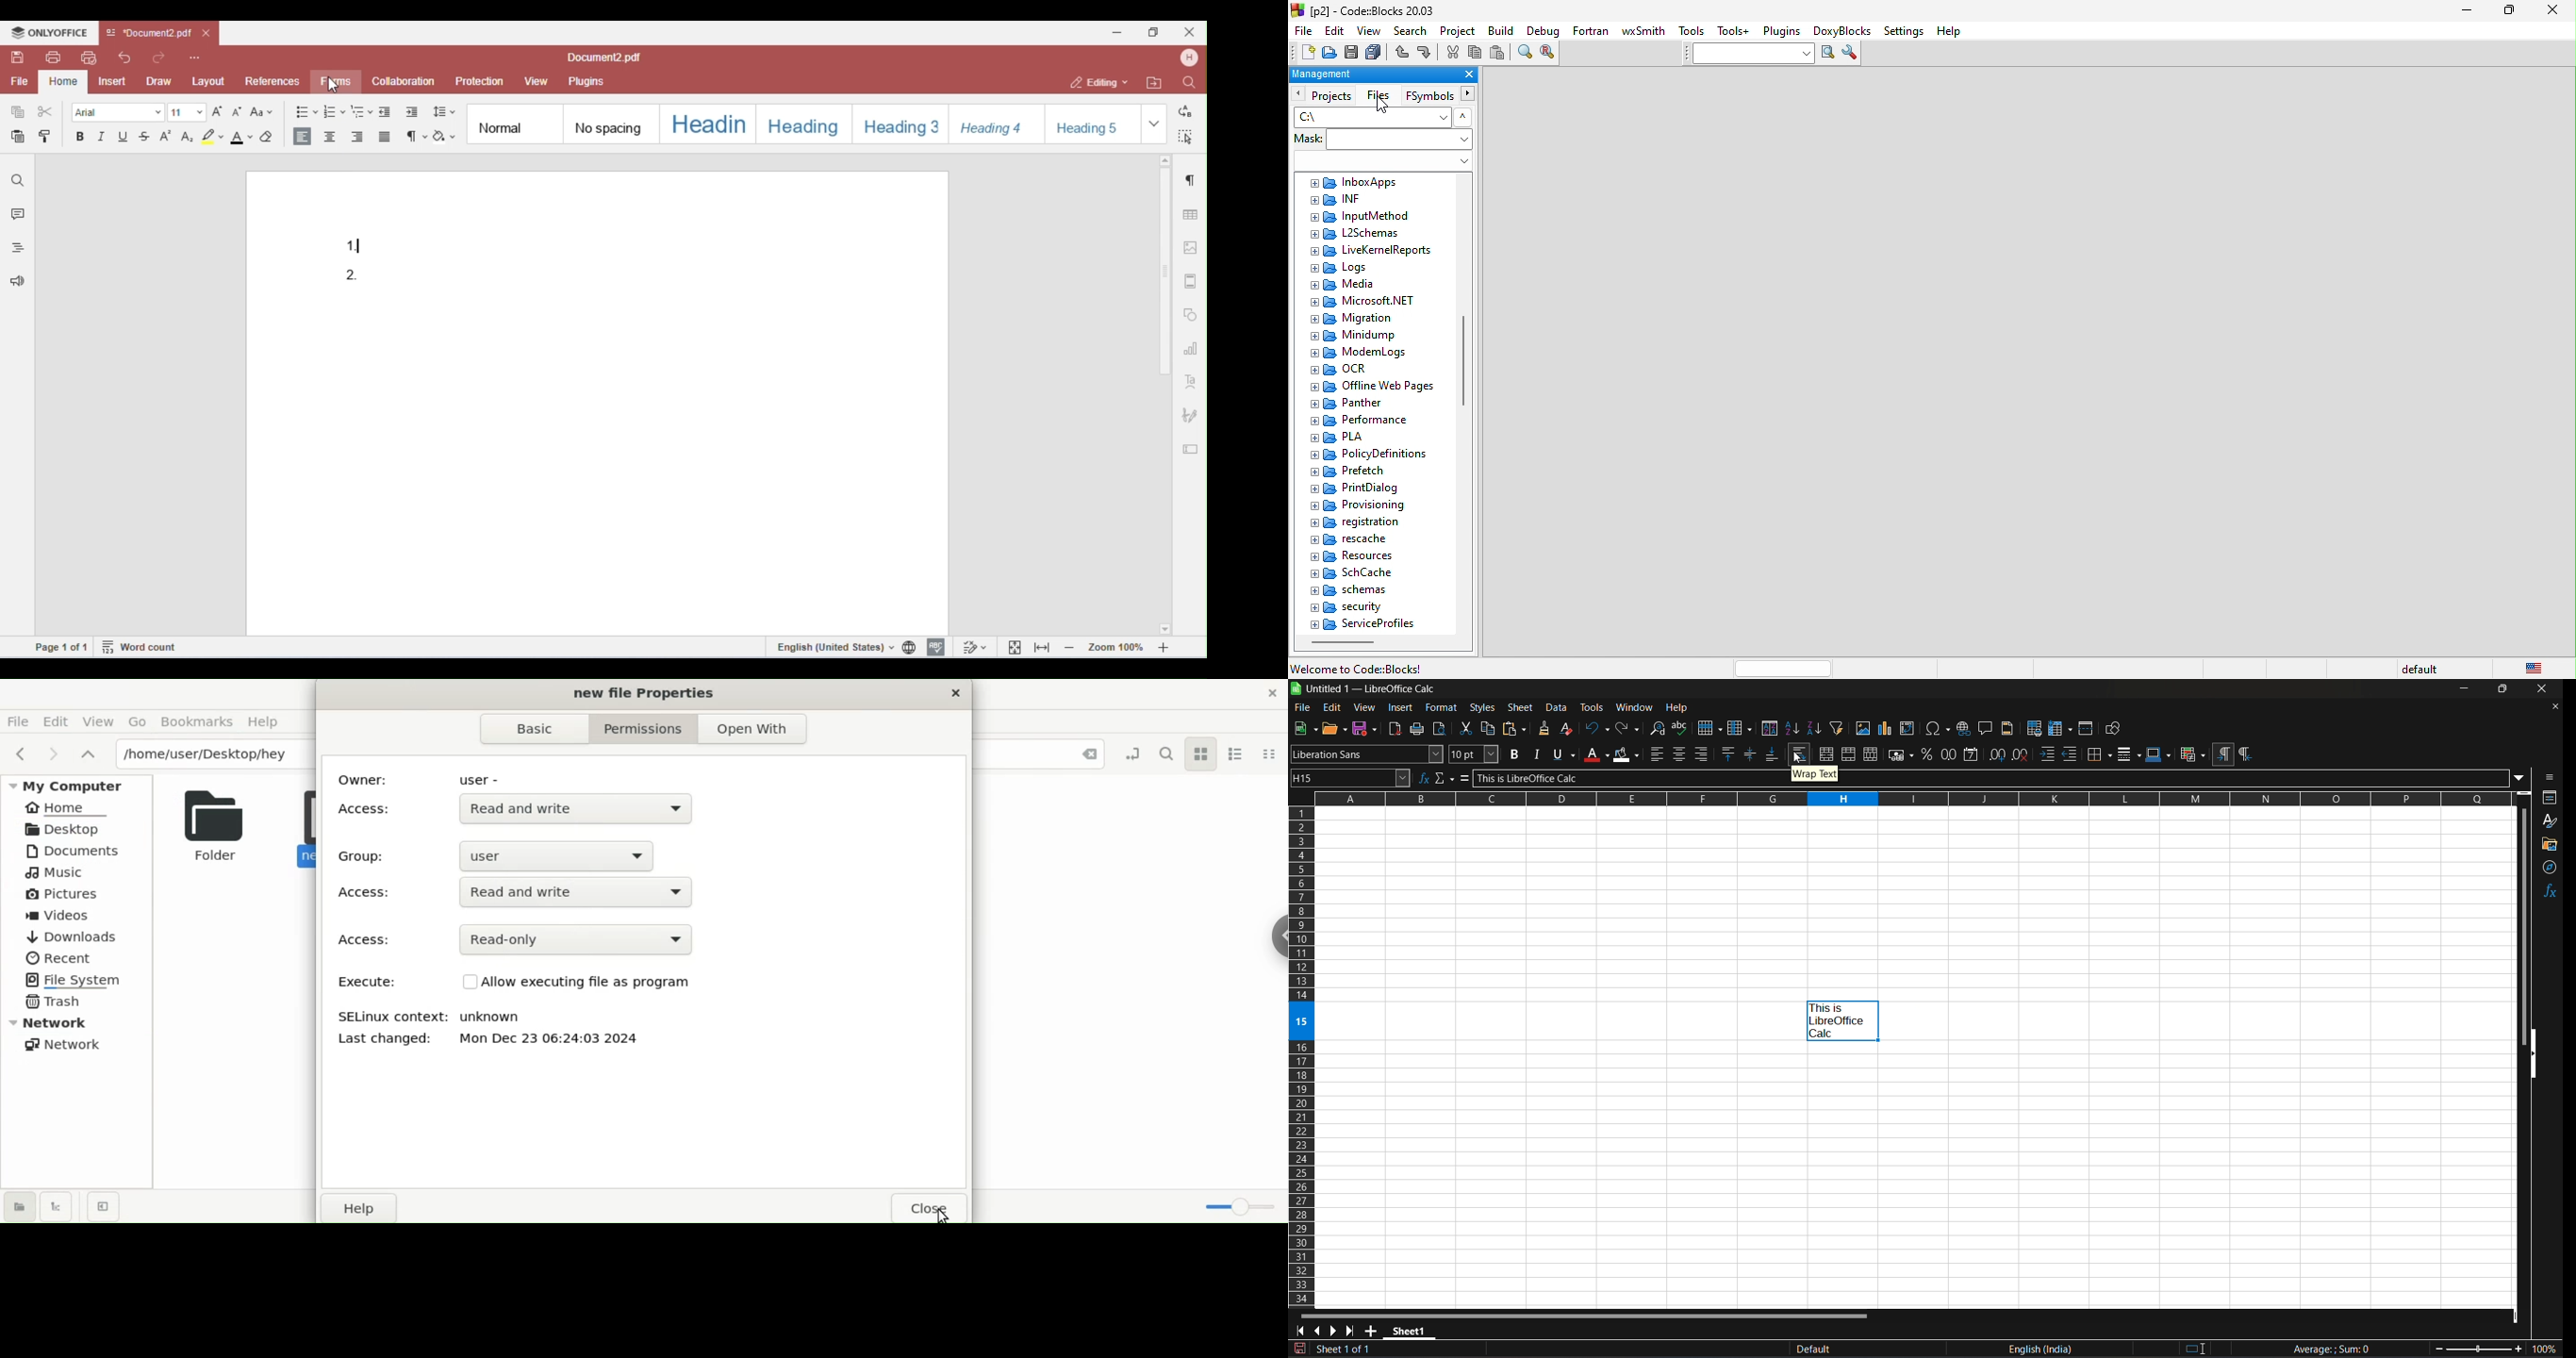 Image resolution: width=2576 pixels, height=1372 pixels. I want to click on projects, so click(1321, 92).